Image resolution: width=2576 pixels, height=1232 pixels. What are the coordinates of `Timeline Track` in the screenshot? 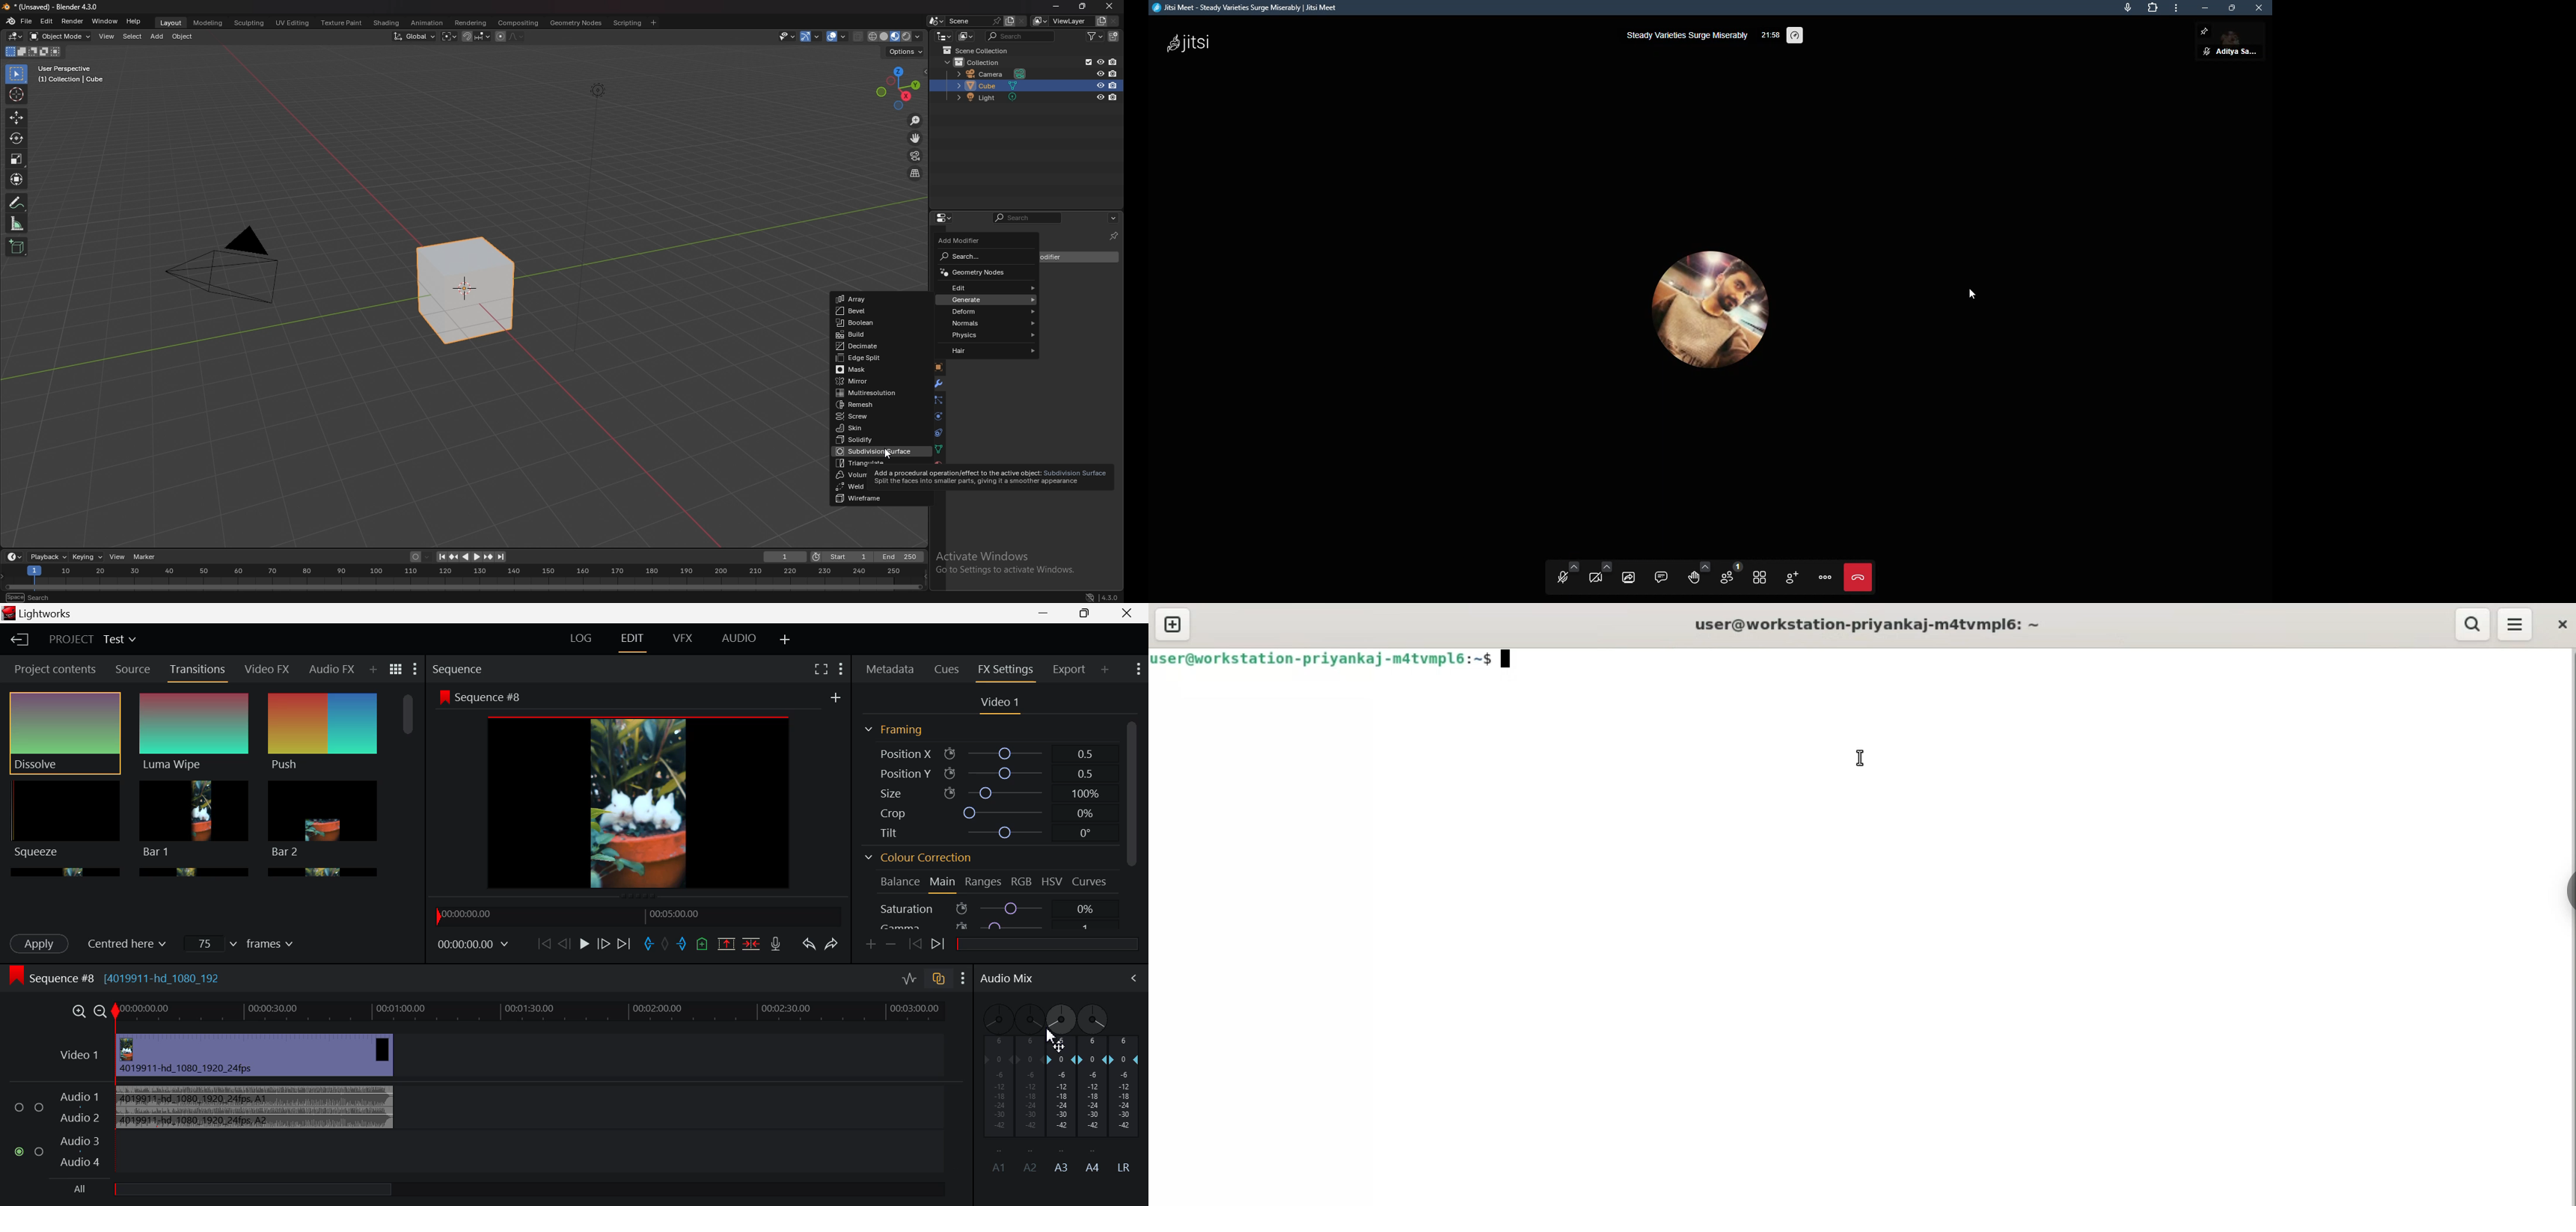 It's located at (542, 1012).